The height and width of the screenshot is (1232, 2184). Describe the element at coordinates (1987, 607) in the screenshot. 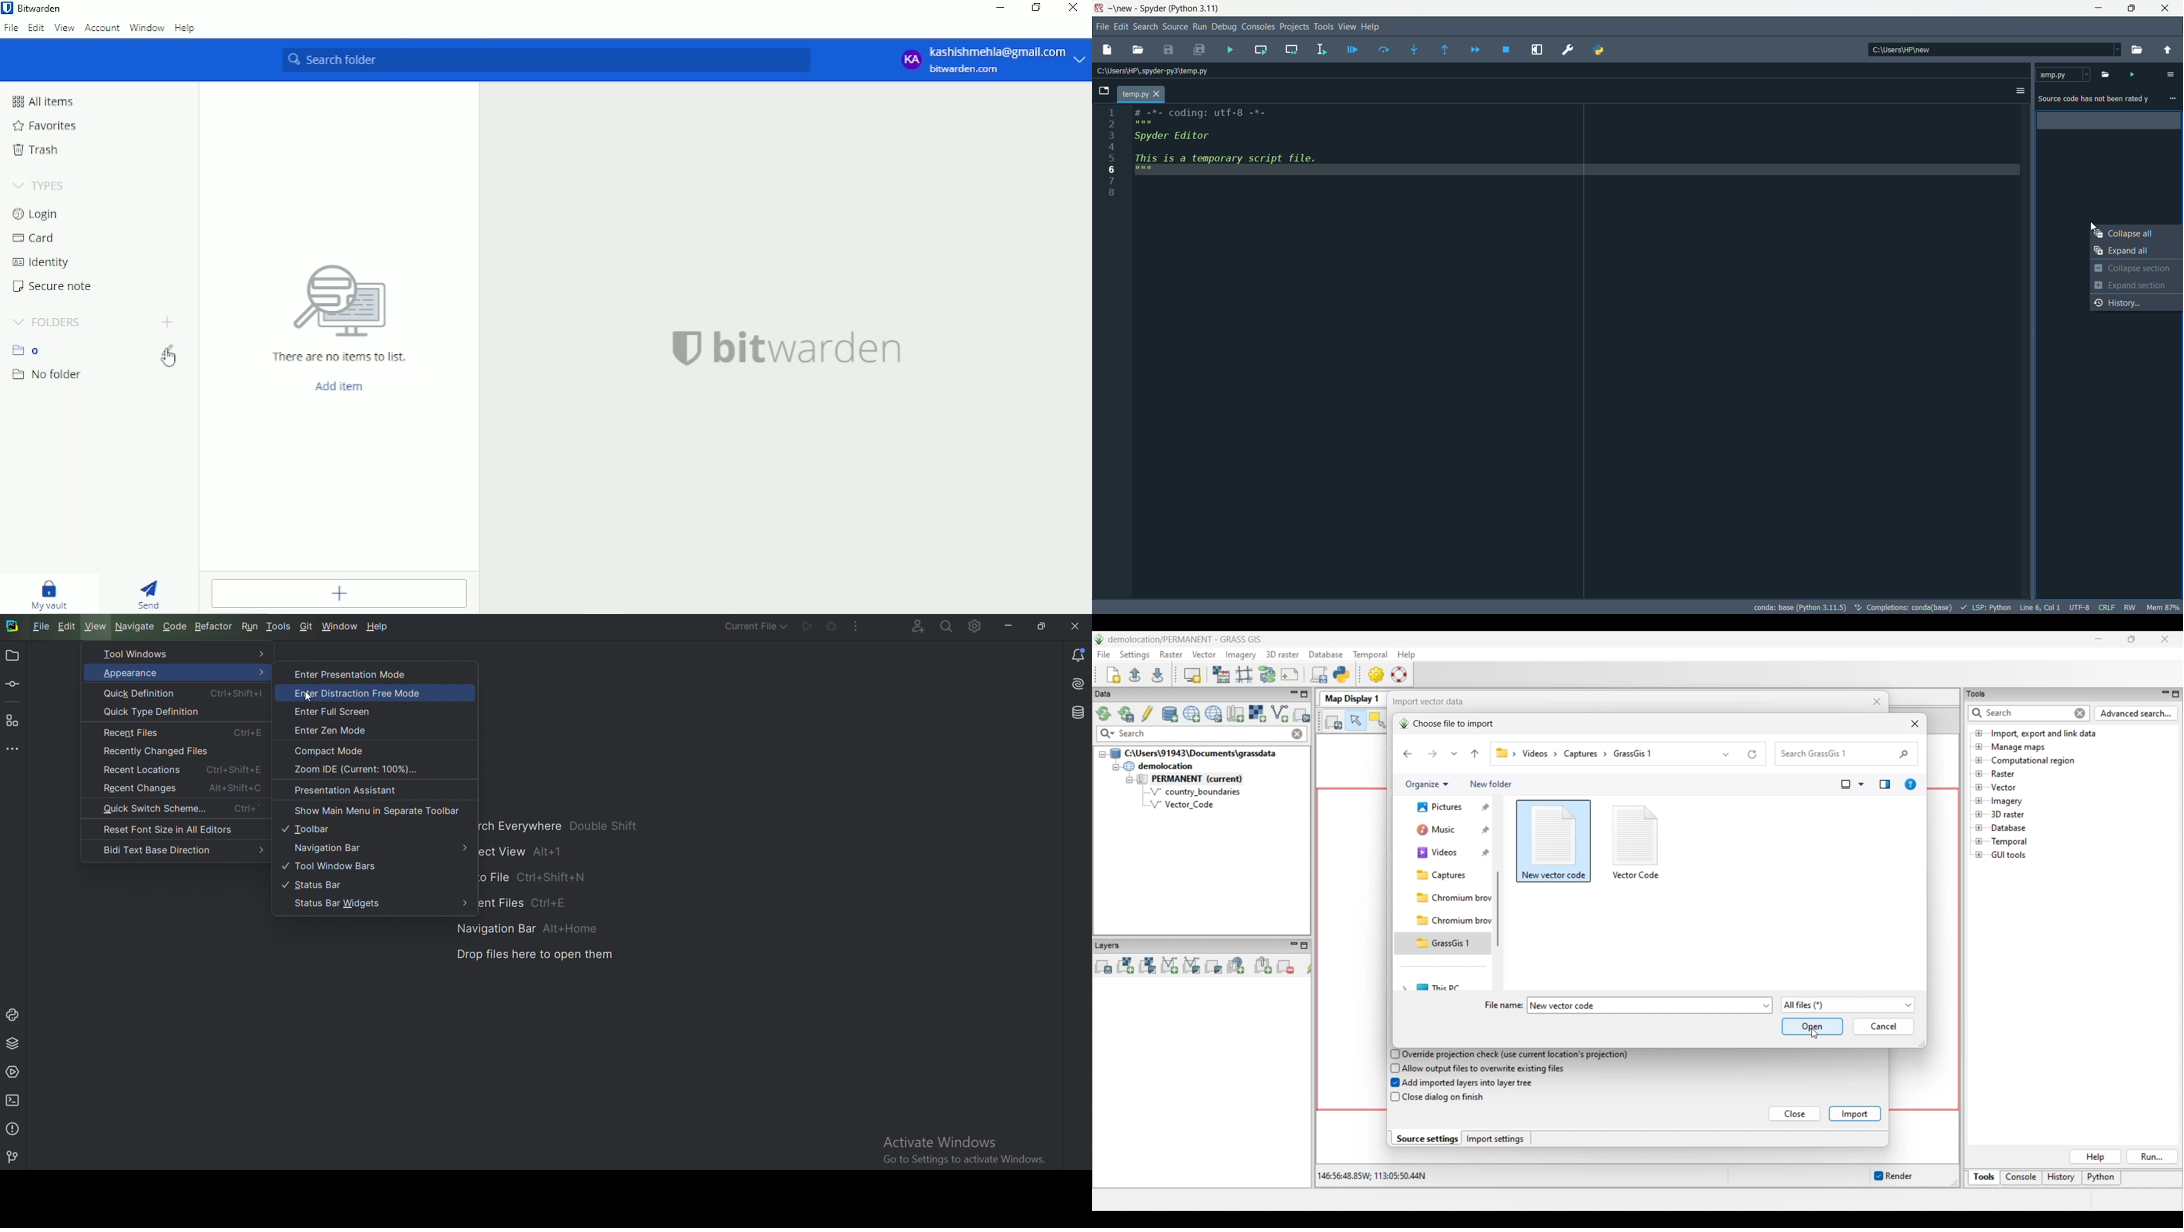

I see `LSP:Python` at that location.